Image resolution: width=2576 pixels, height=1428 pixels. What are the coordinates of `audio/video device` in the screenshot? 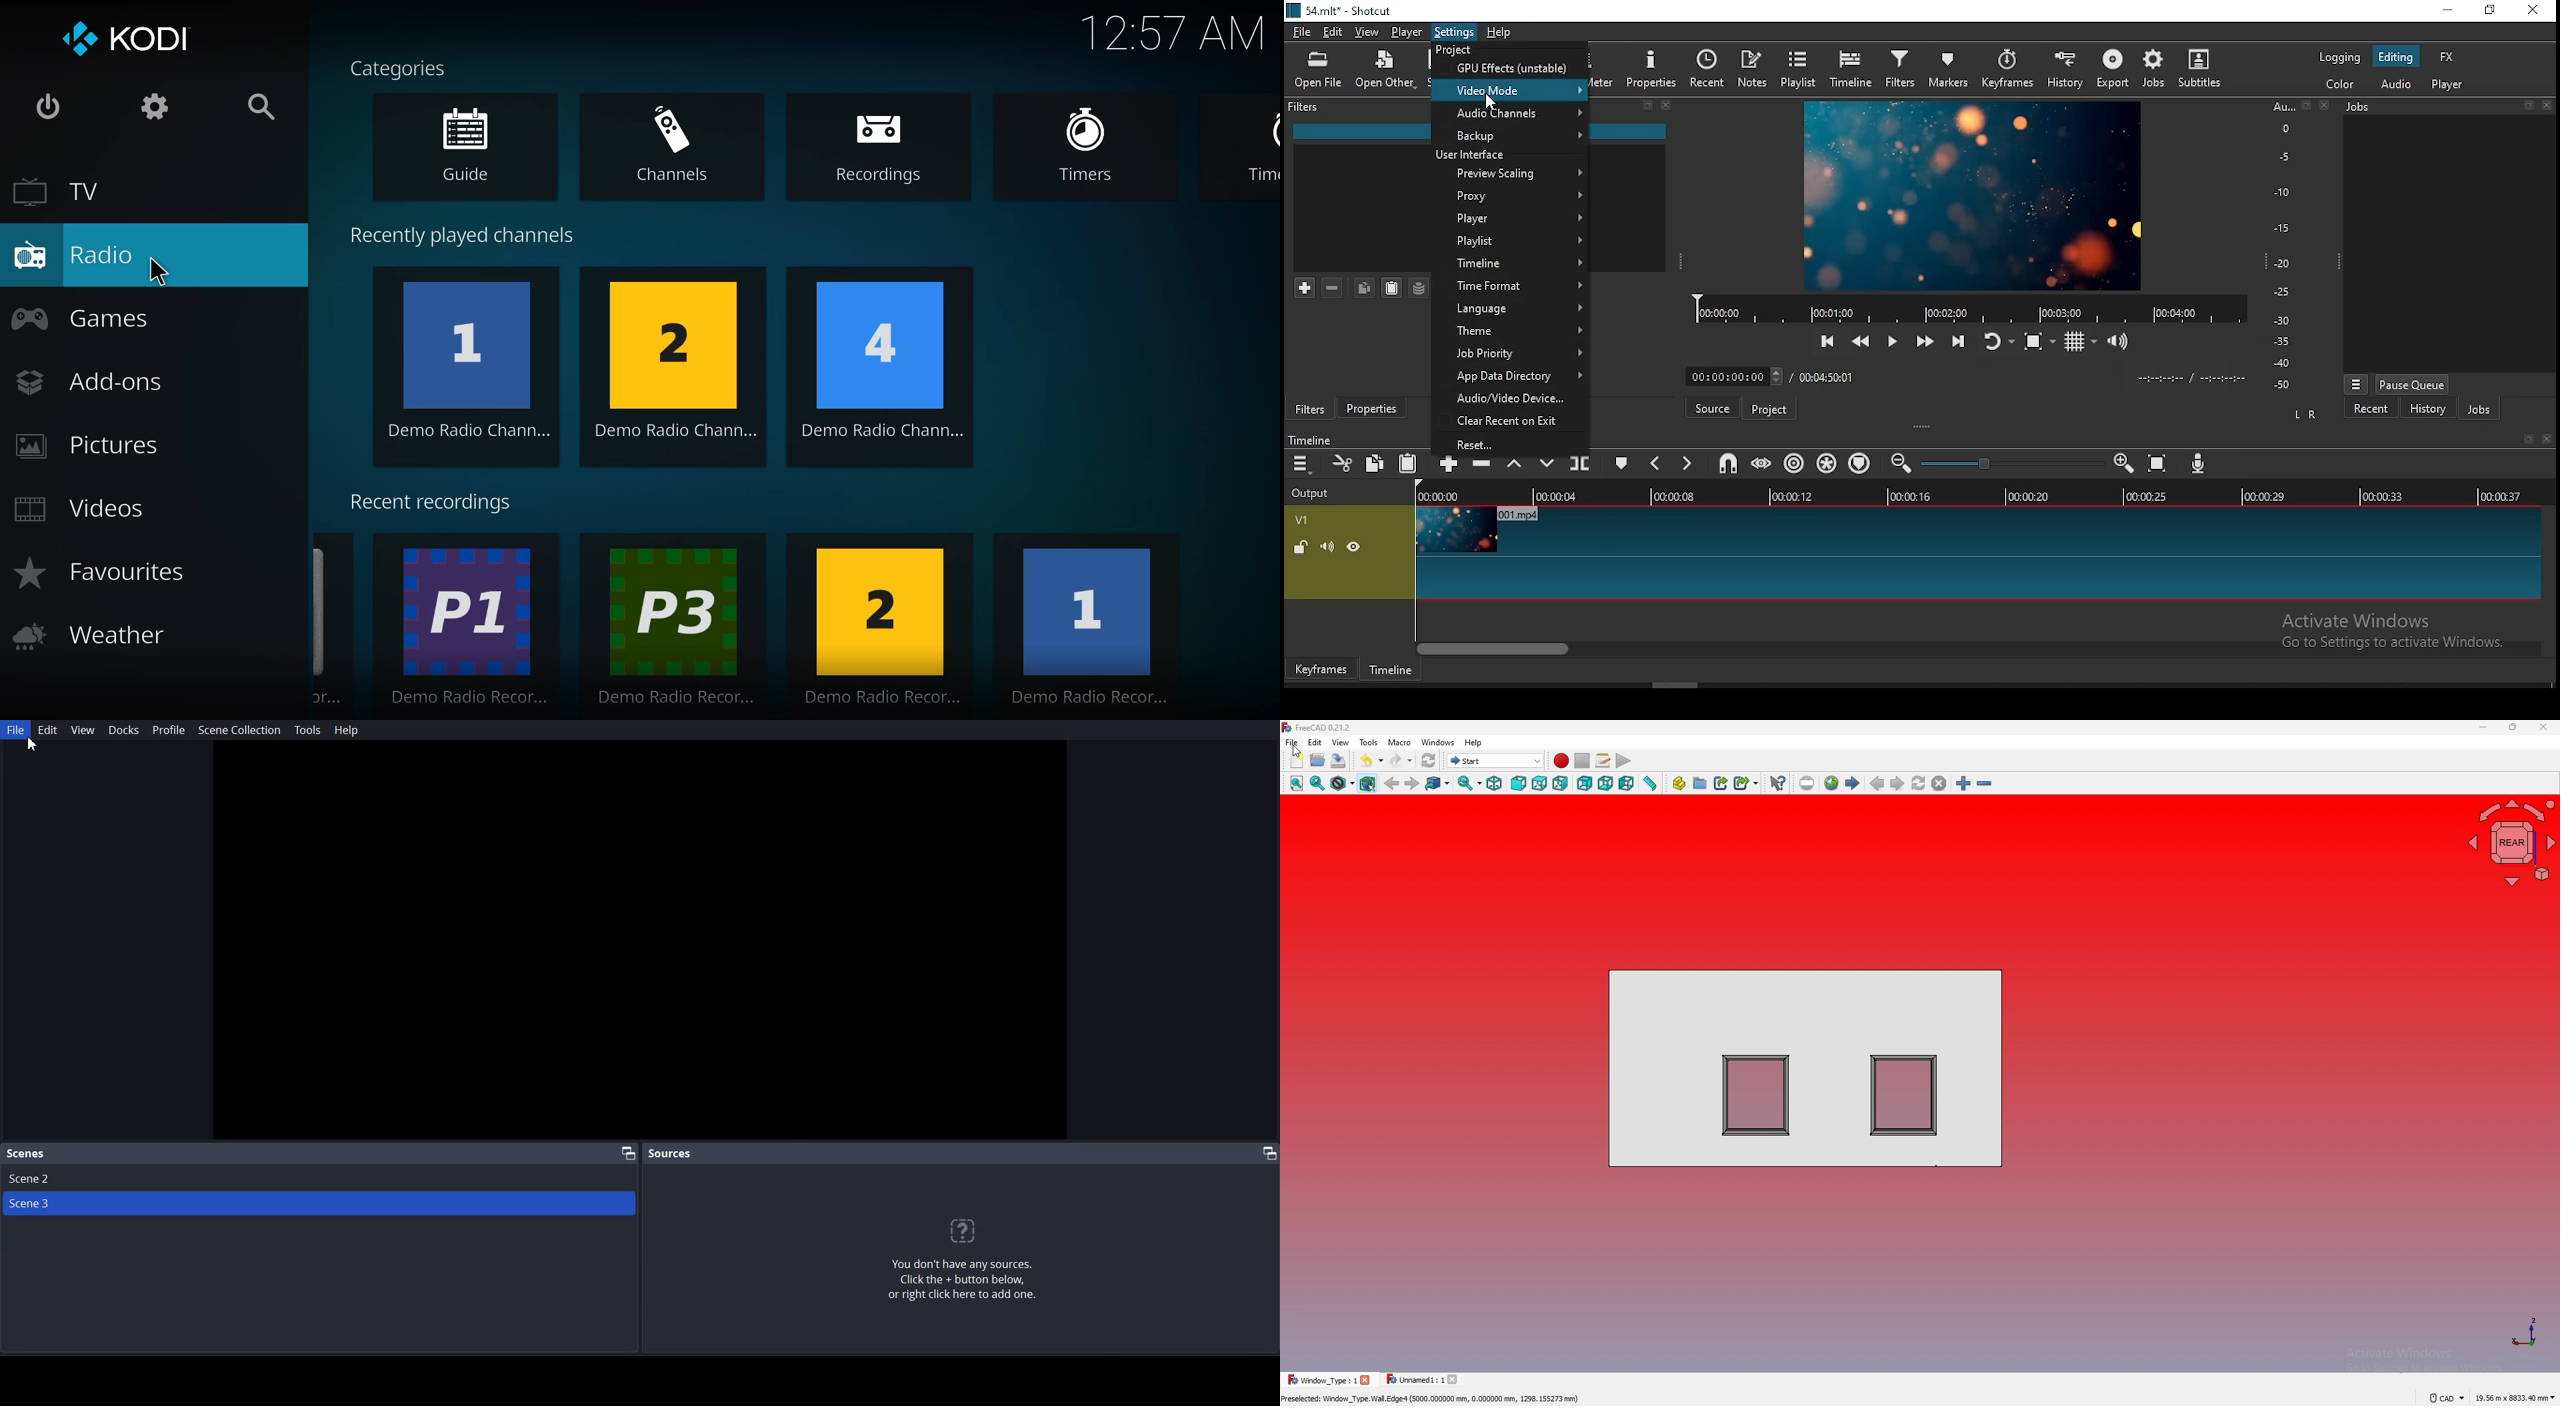 It's located at (1507, 400).